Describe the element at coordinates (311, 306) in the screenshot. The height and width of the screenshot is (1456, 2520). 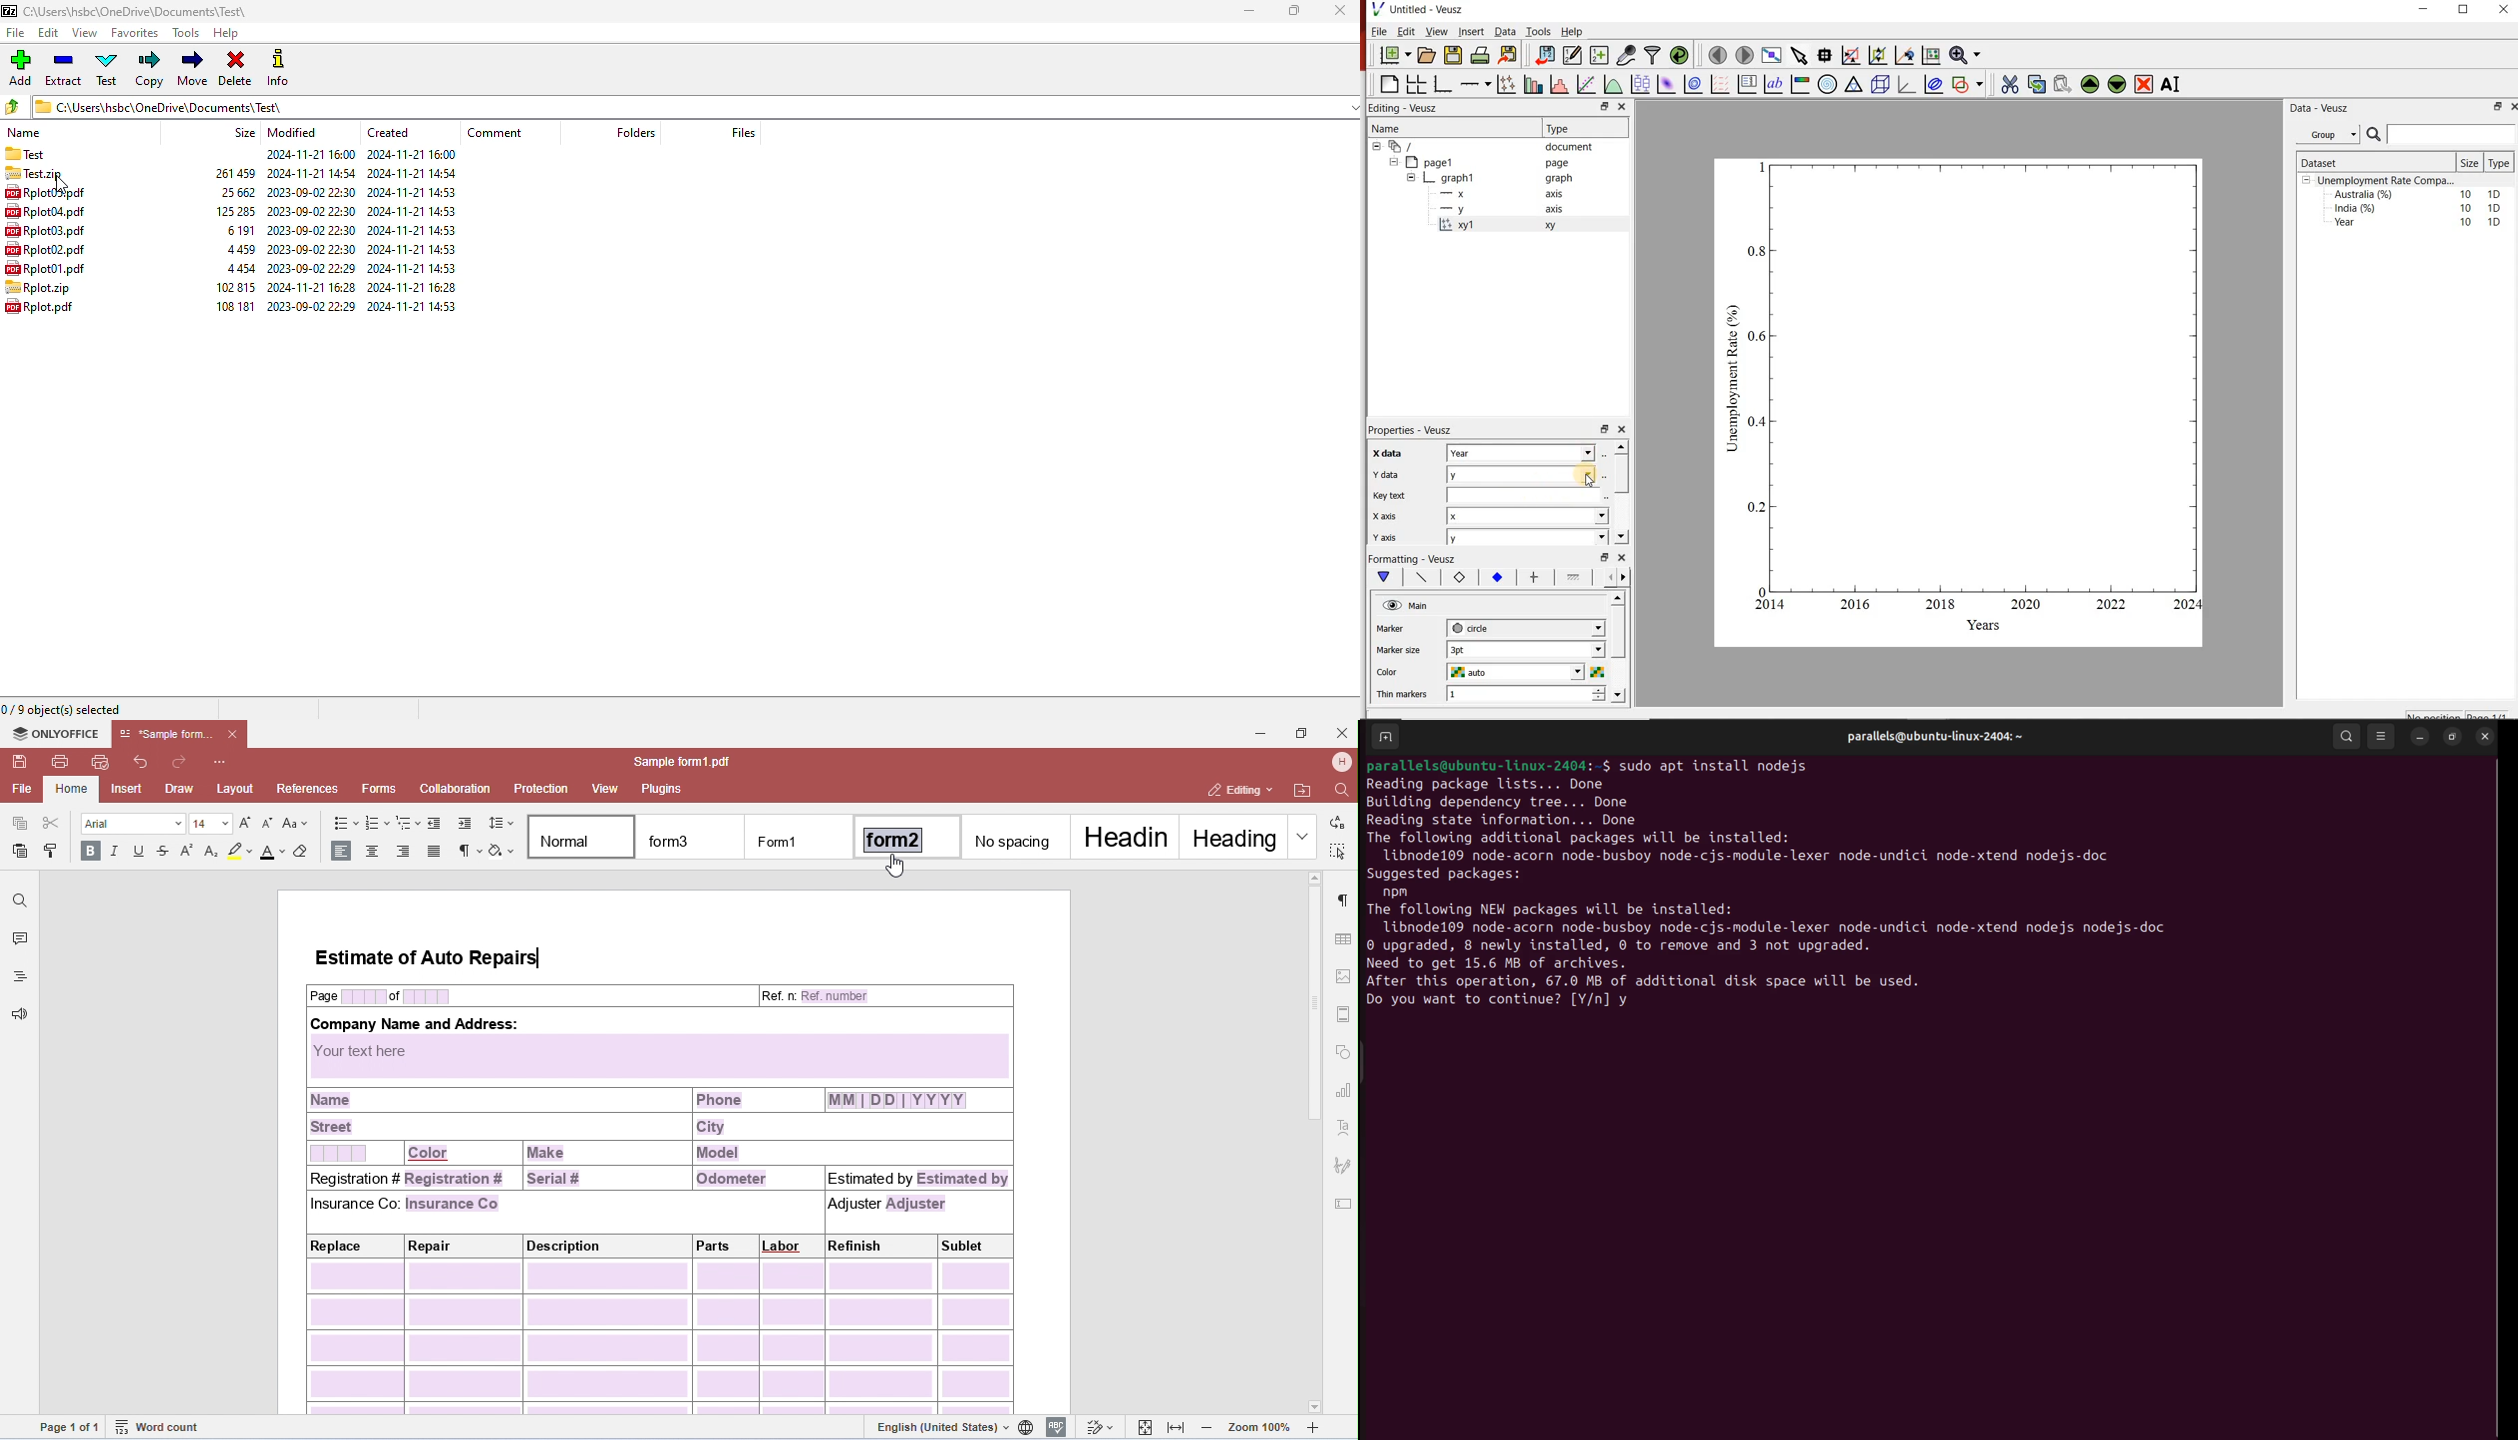
I see `modified date & time` at that location.